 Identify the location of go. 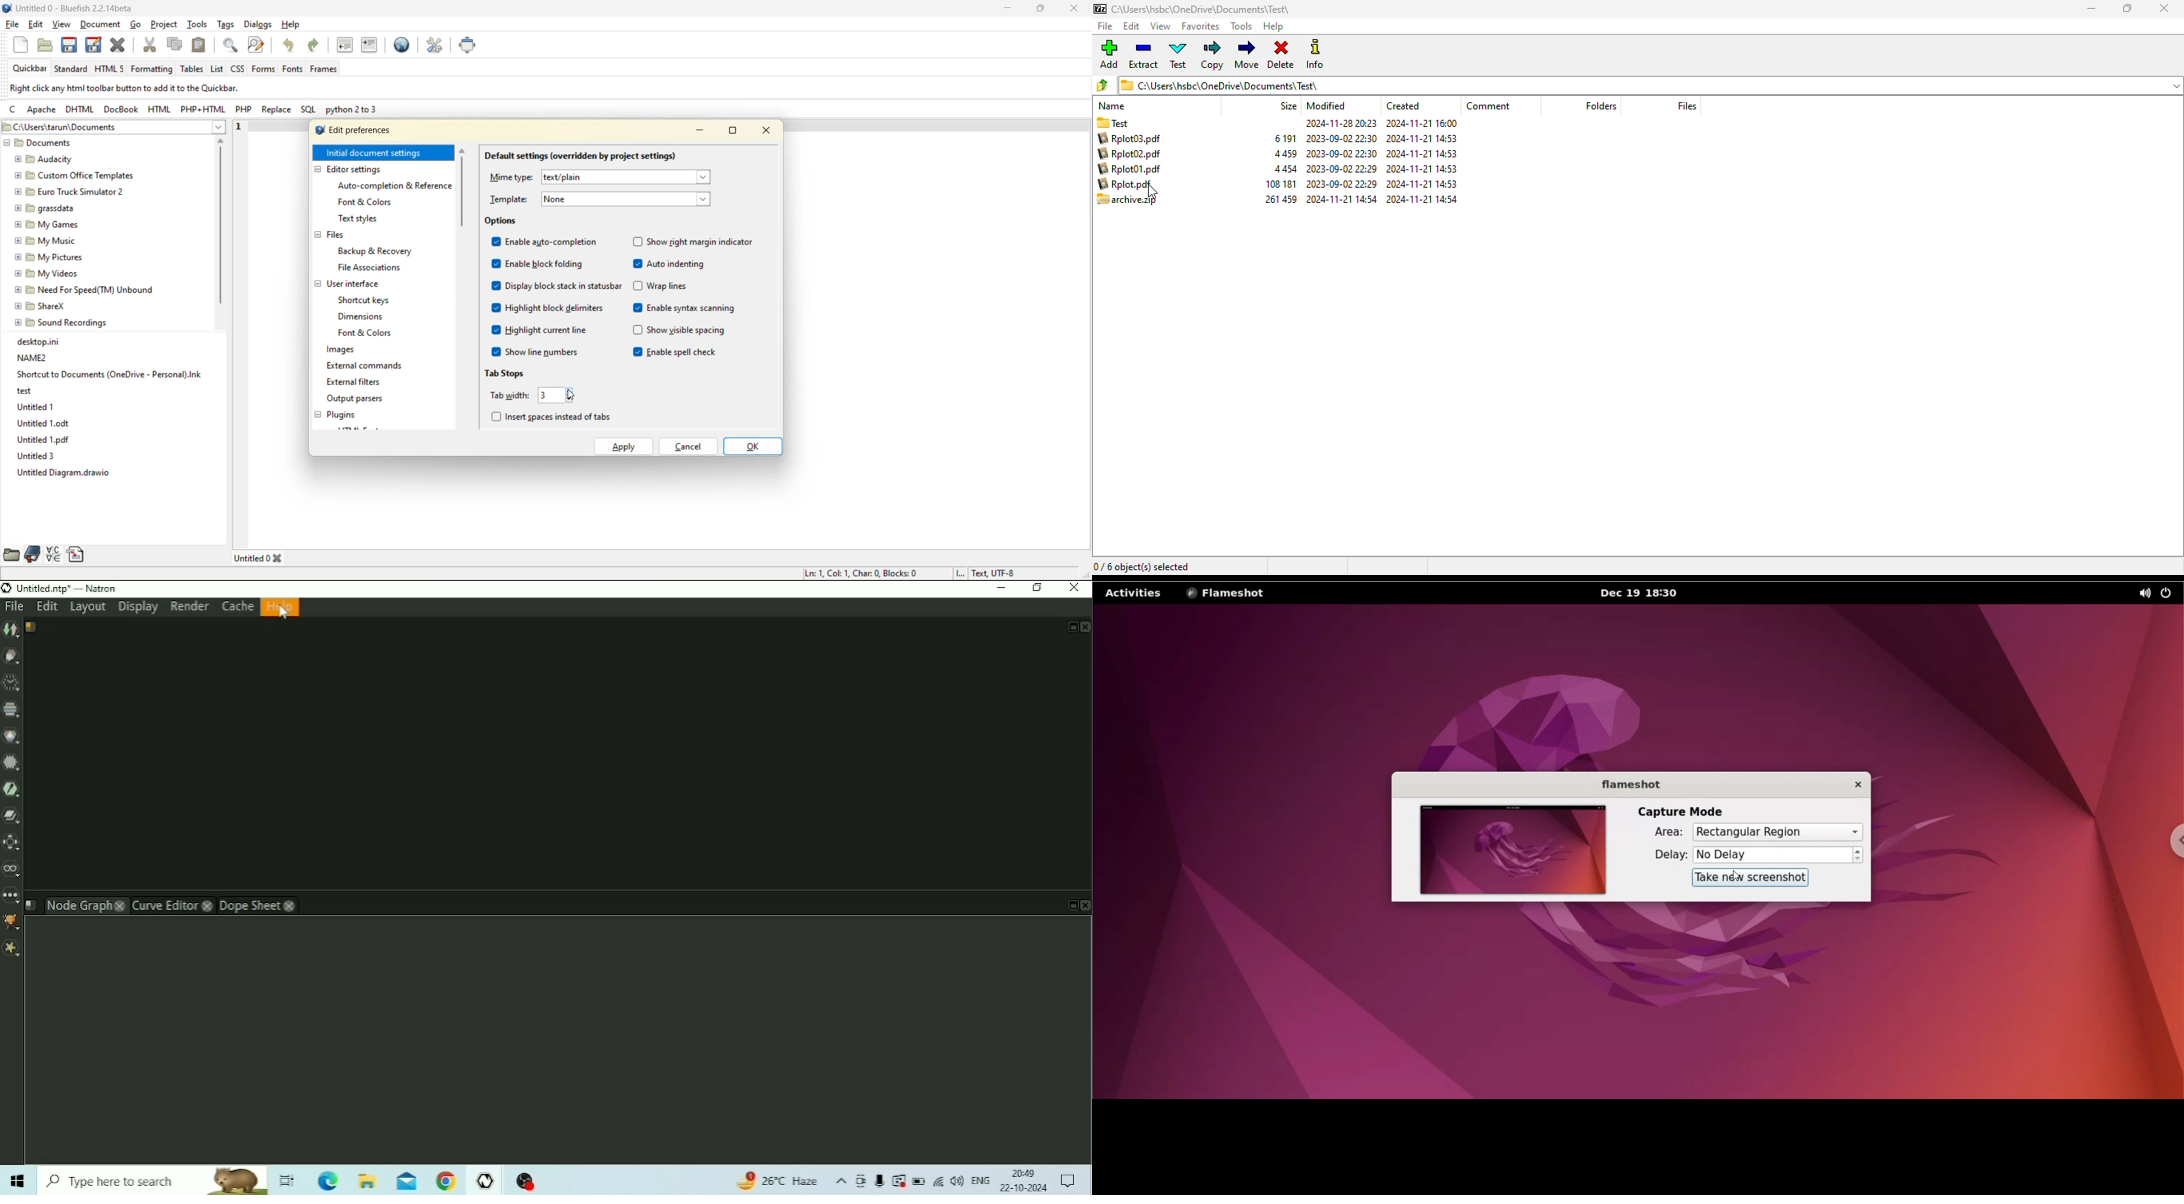
(139, 26).